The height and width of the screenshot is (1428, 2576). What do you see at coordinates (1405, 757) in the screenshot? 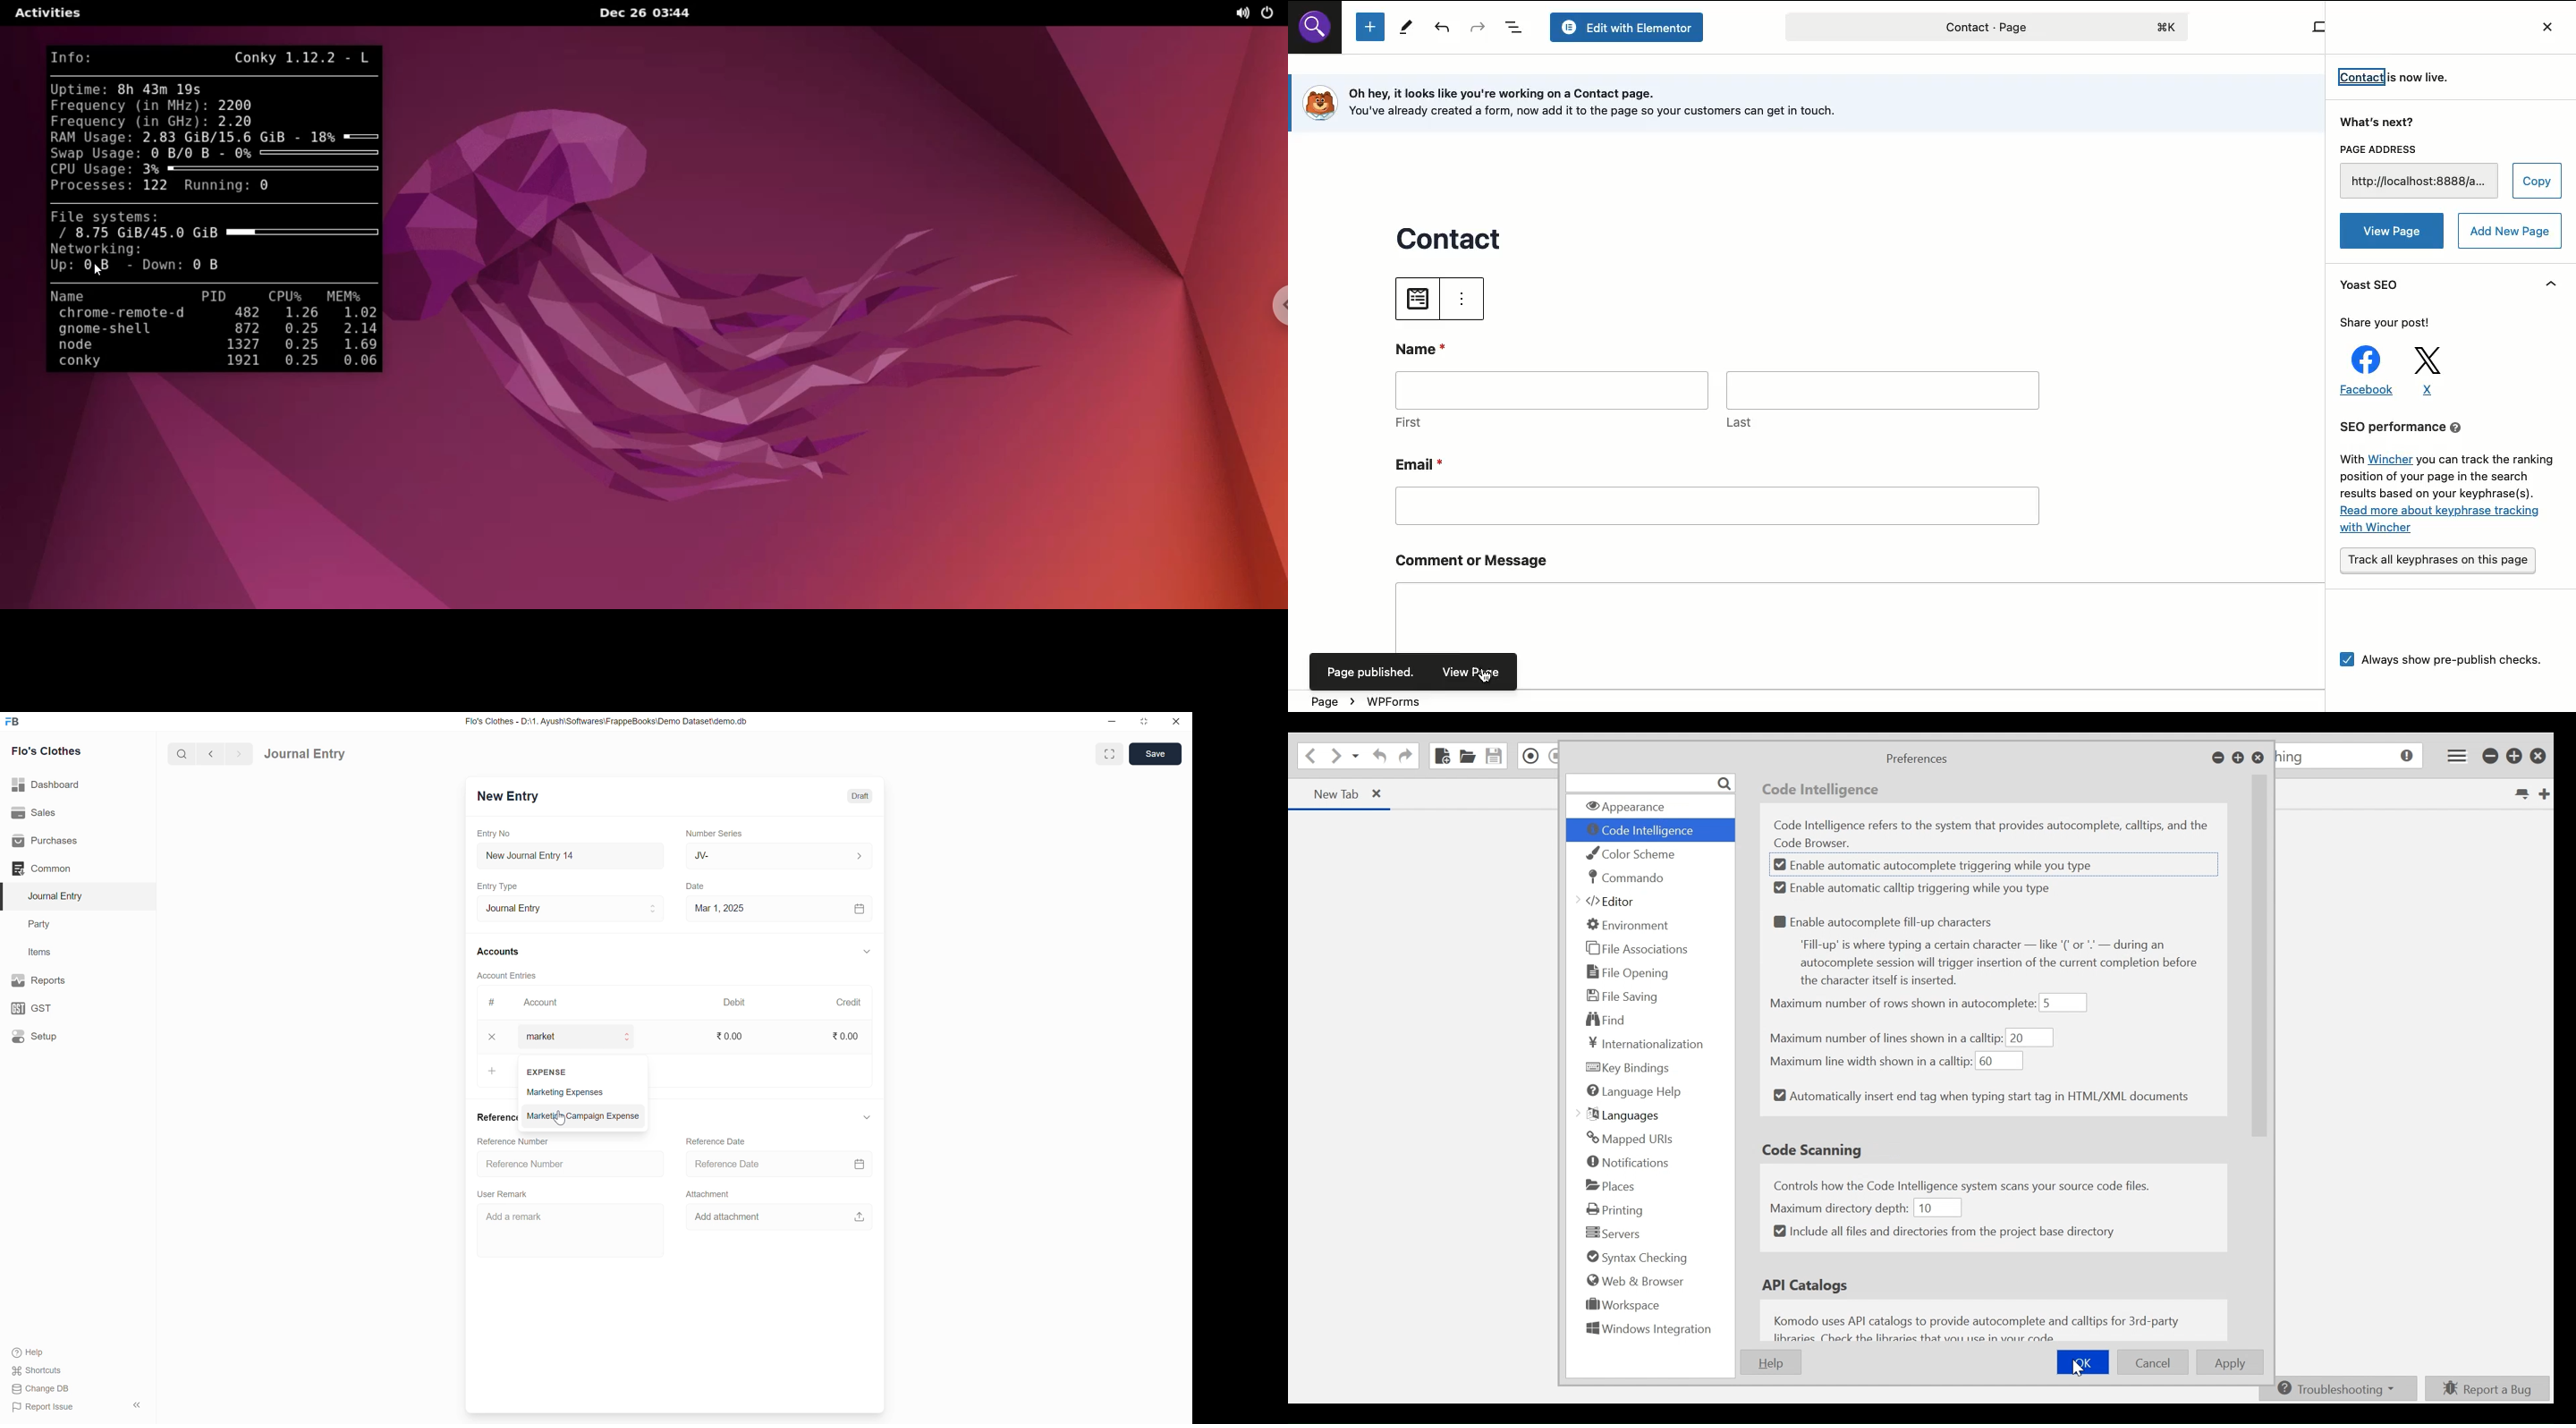
I see `Redo last action` at bounding box center [1405, 757].